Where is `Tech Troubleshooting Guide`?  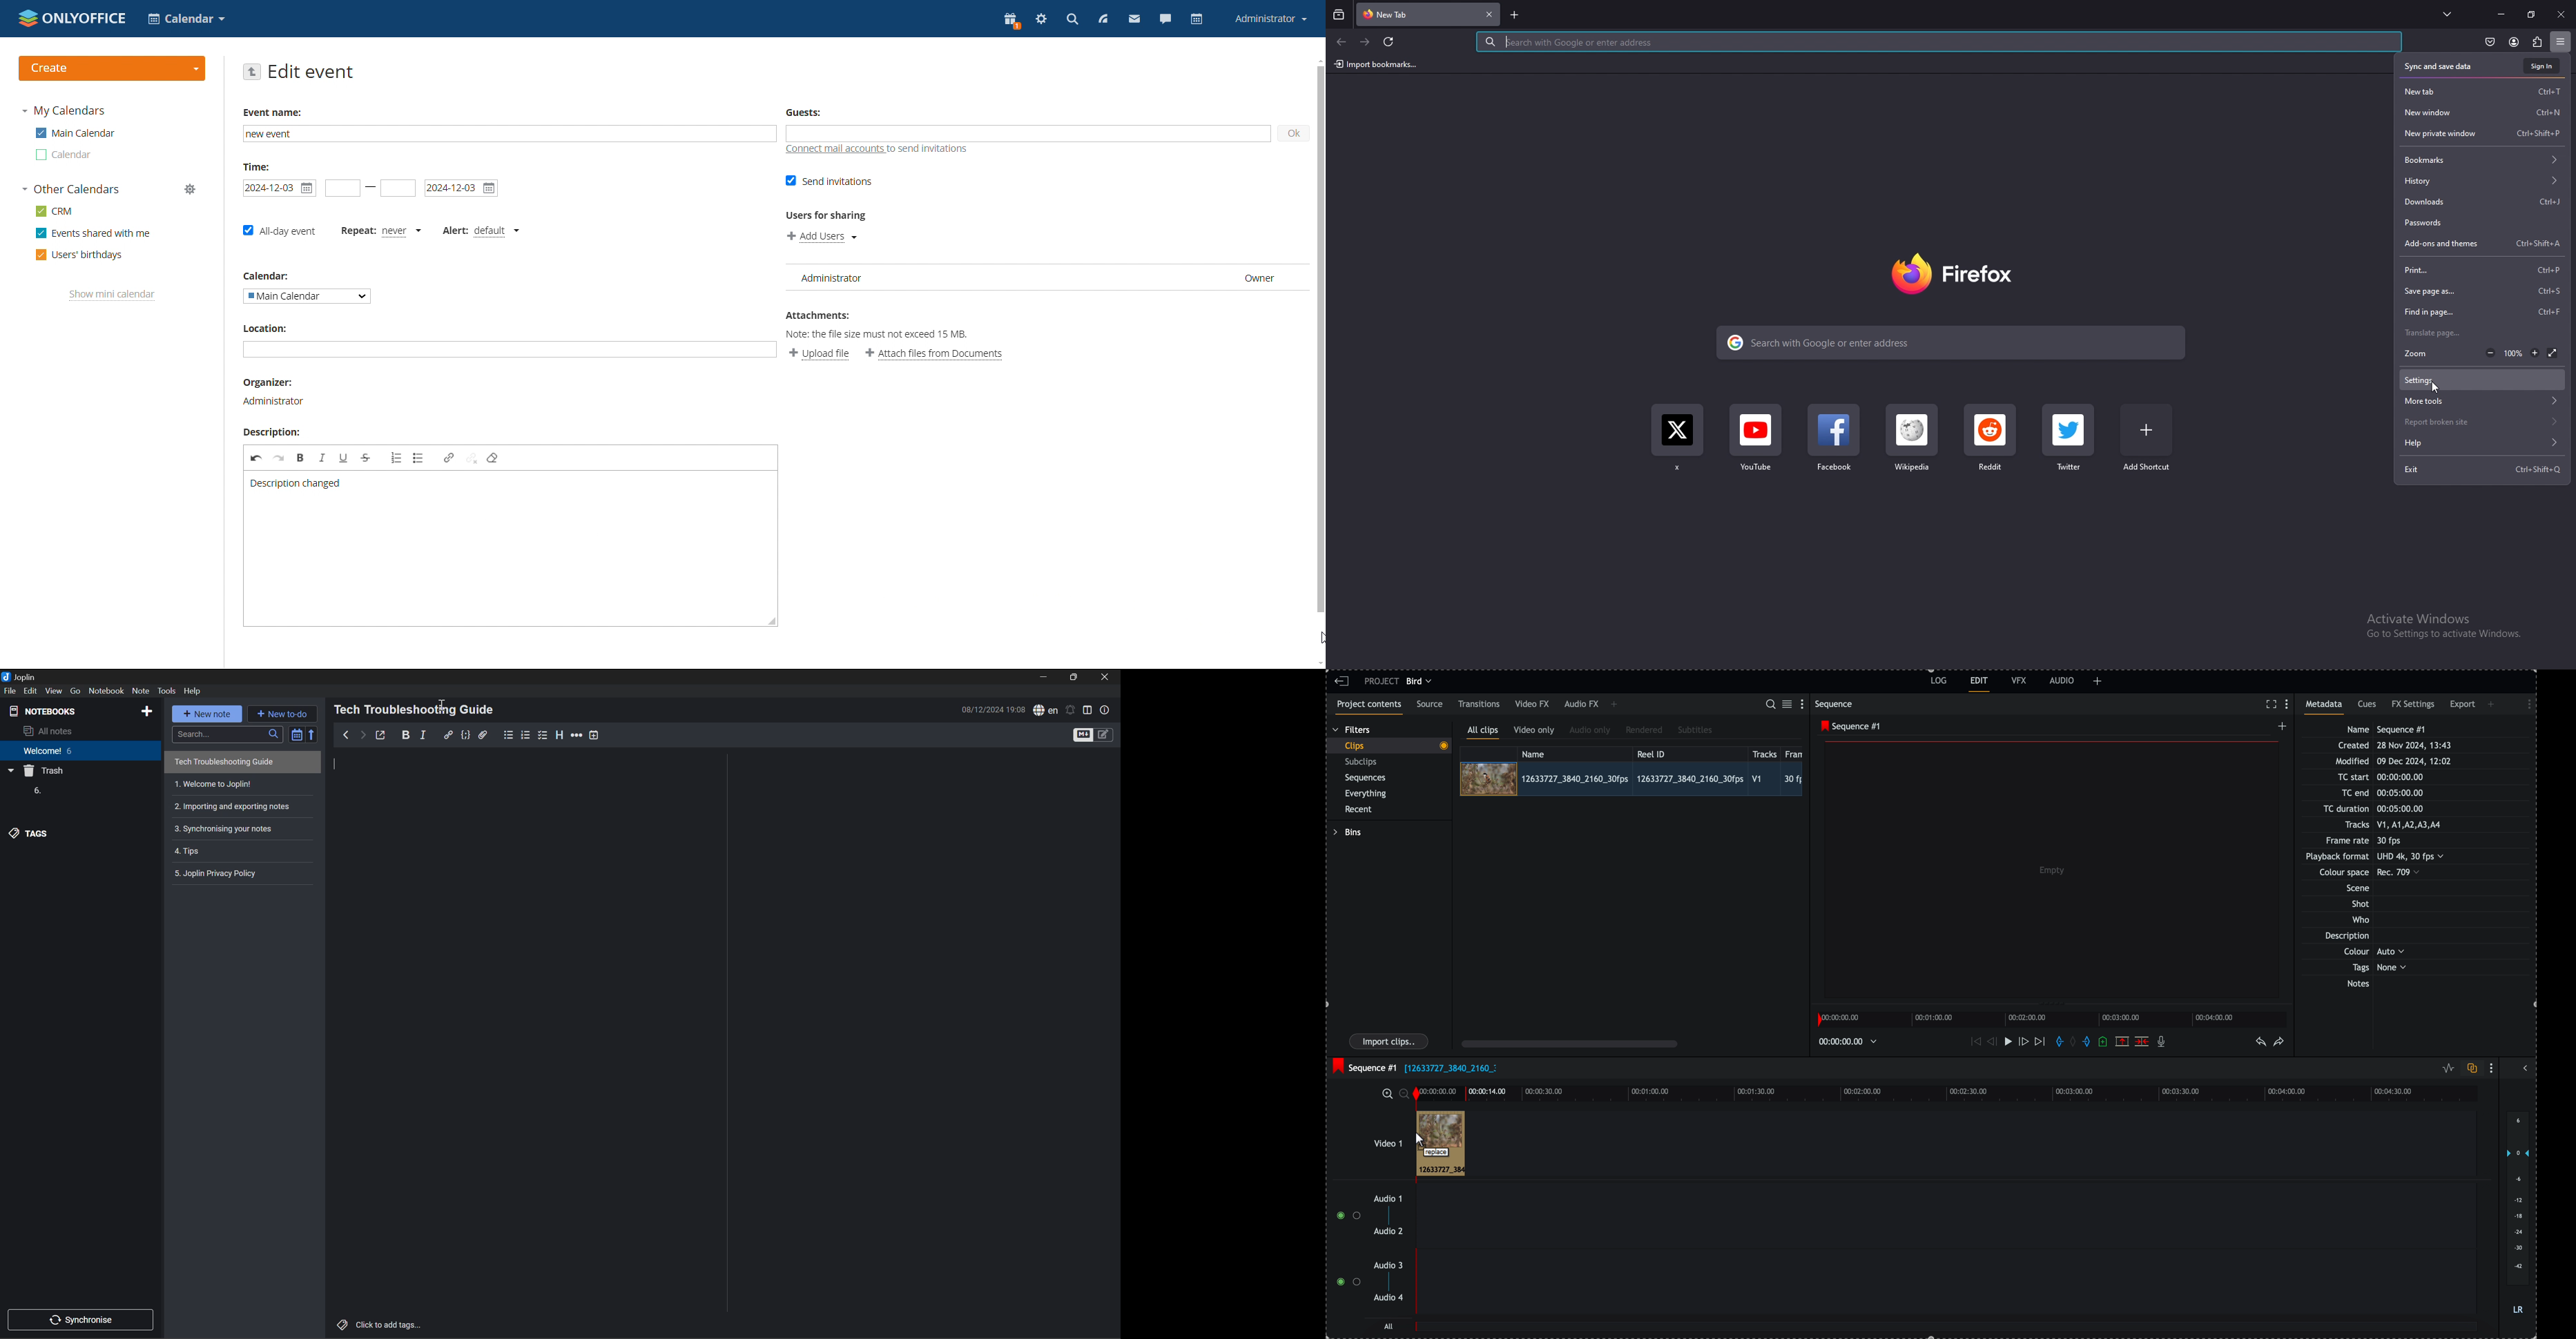
Tech Troubleshooting Guide is located at coordinates (224, 763).